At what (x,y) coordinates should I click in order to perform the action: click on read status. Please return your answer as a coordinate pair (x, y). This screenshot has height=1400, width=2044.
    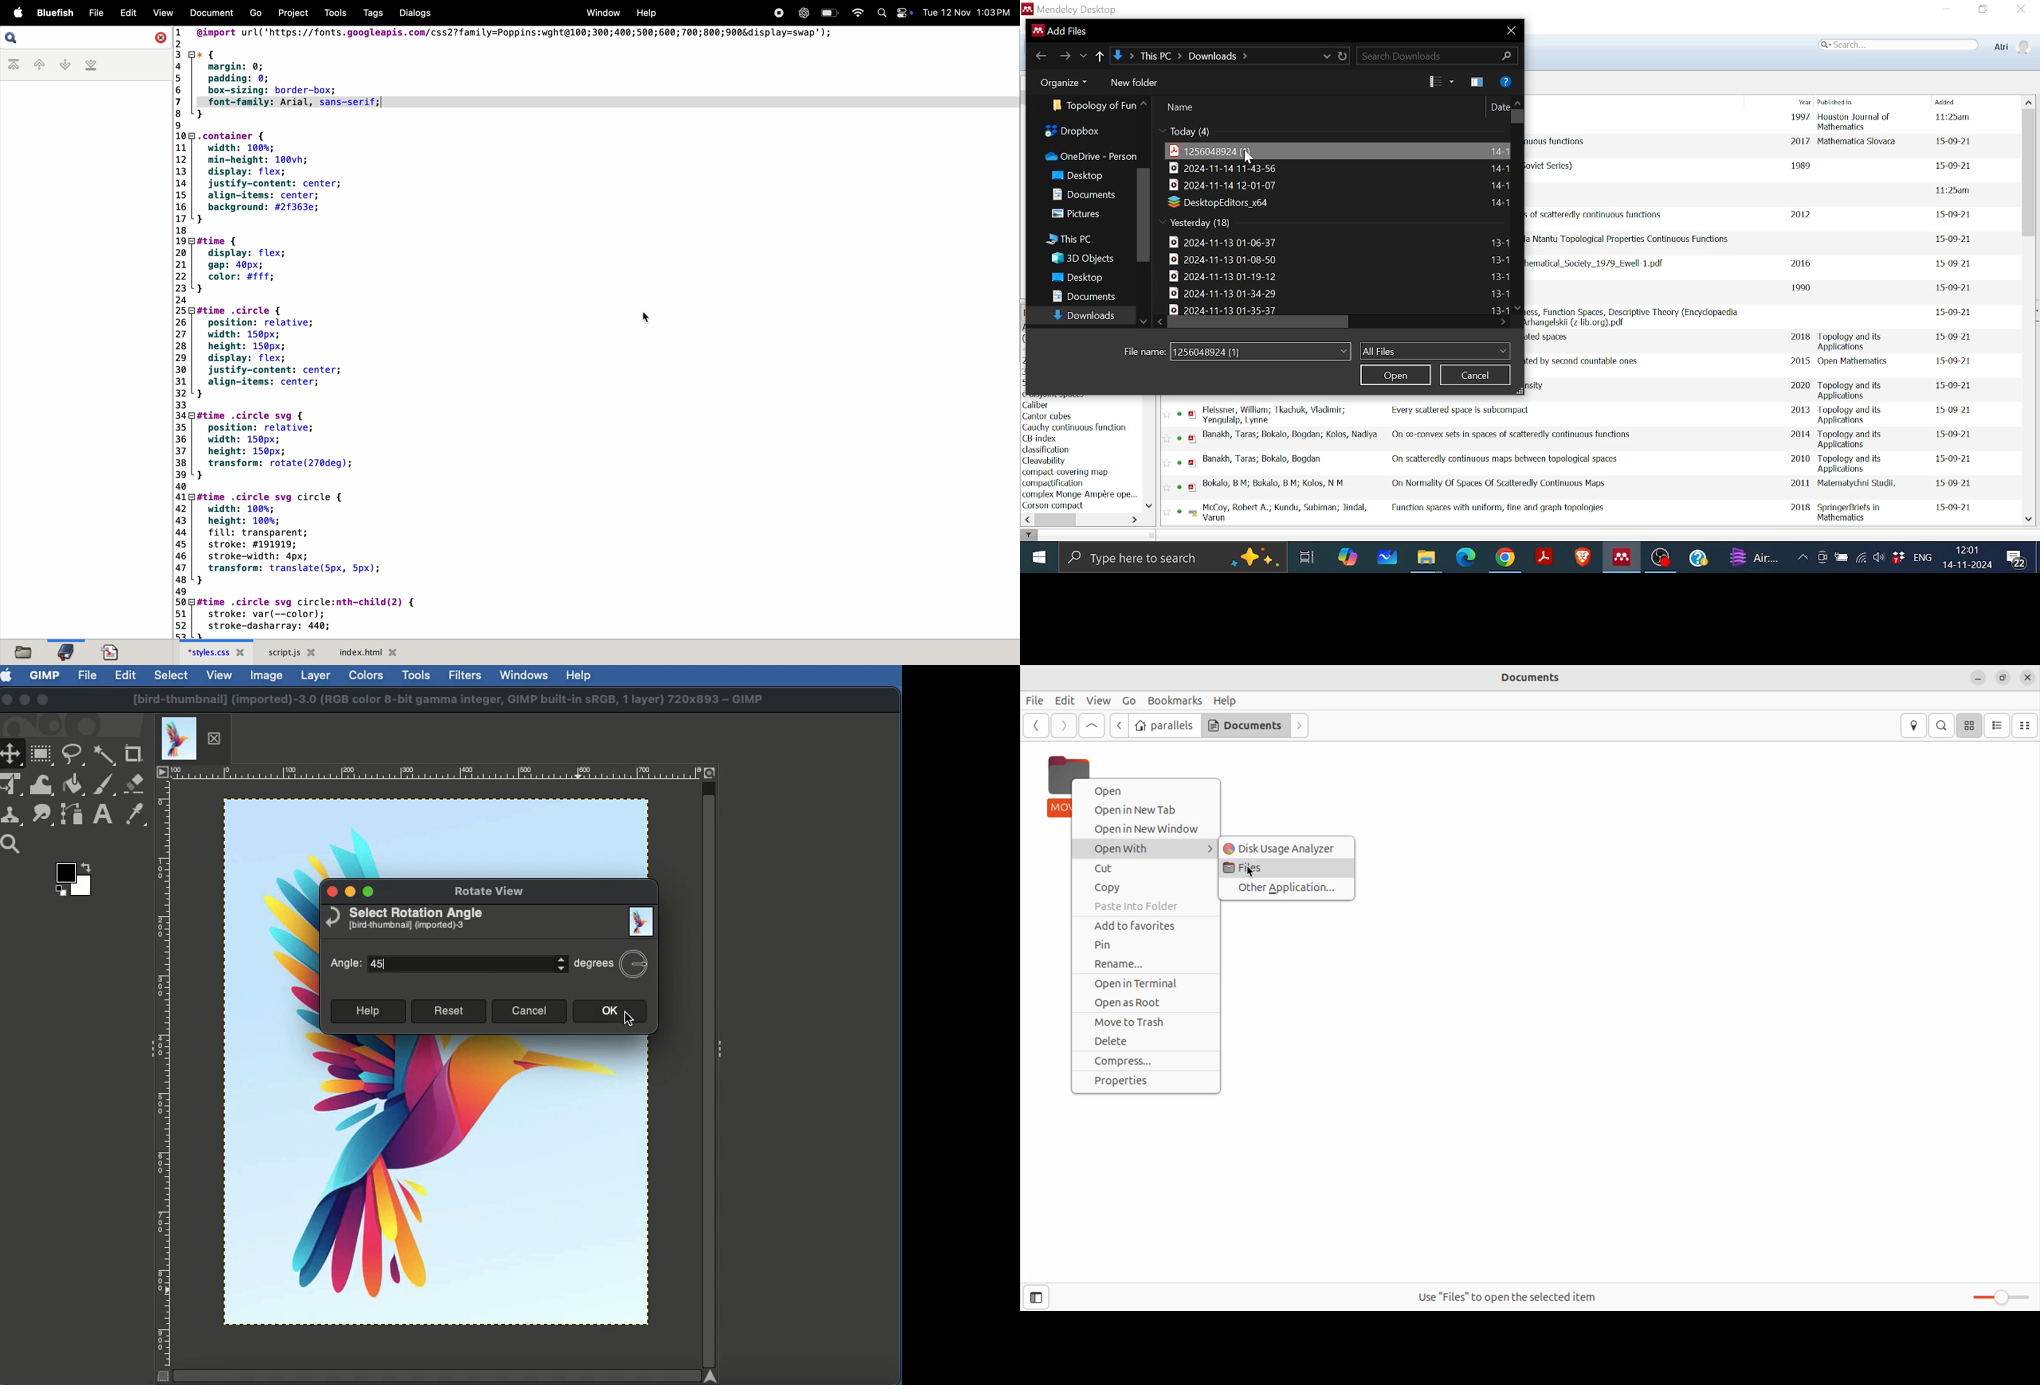
    Looking at the image, I should click on (1183, 414).